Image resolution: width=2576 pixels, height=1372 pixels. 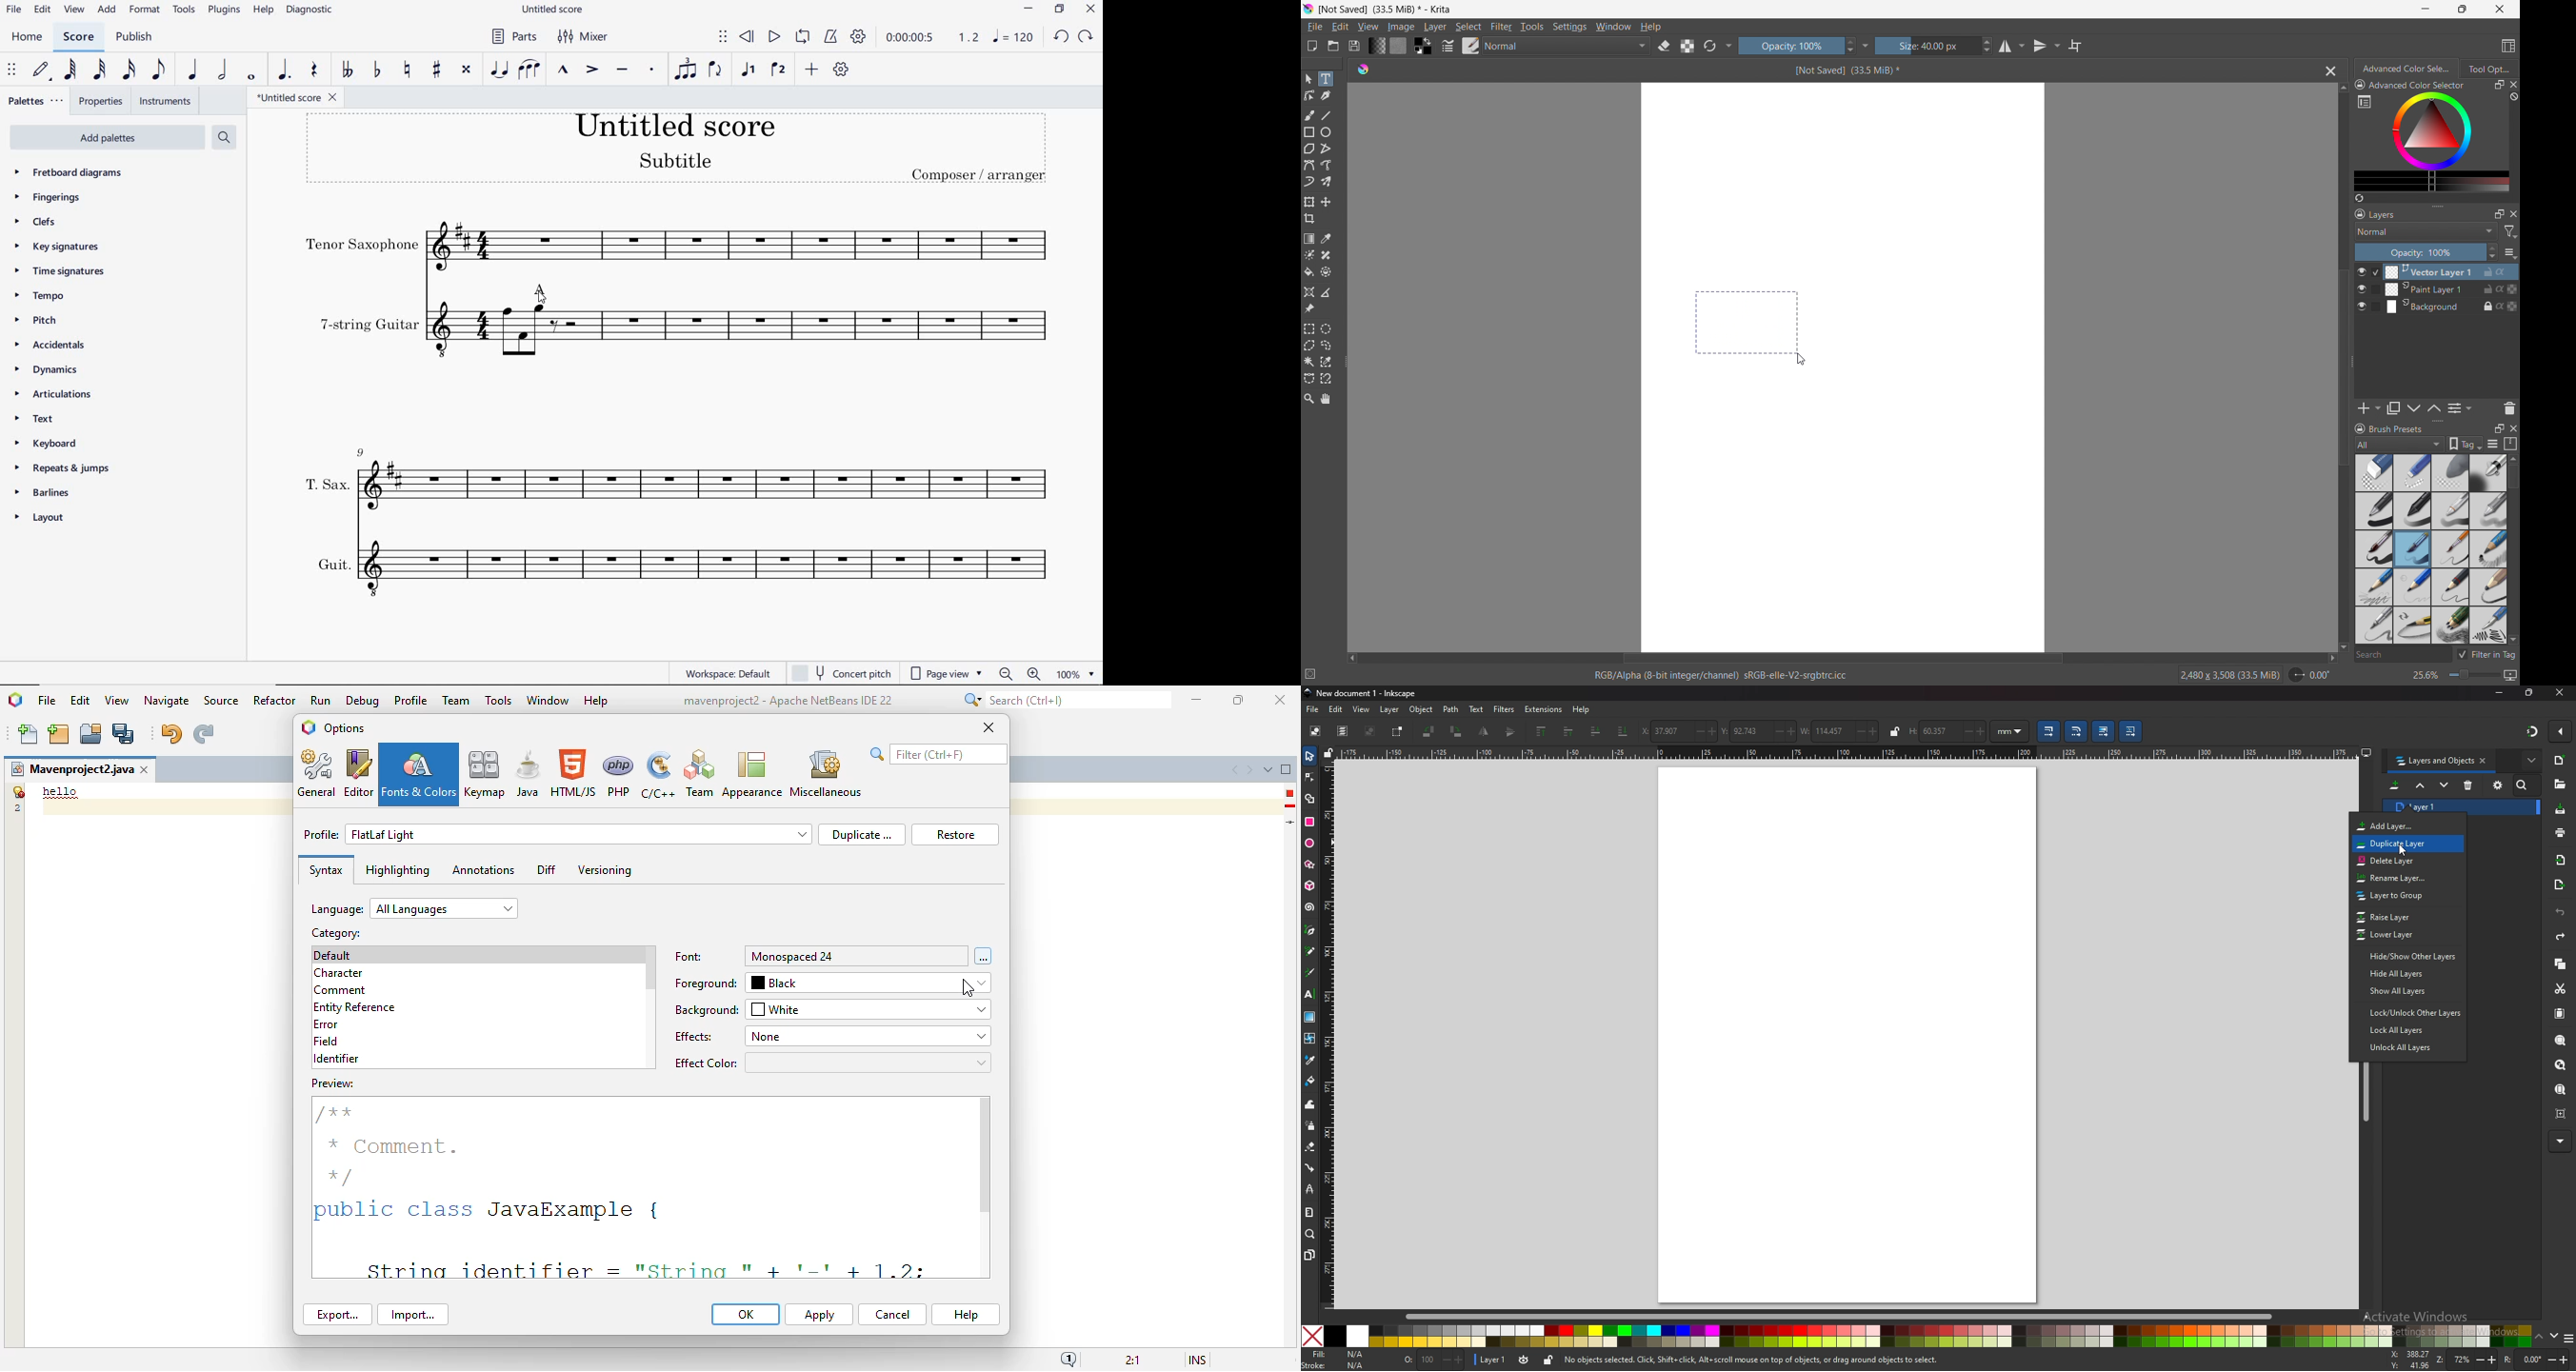 I want to click on KEYBOARD, so click(x=48, y=443).